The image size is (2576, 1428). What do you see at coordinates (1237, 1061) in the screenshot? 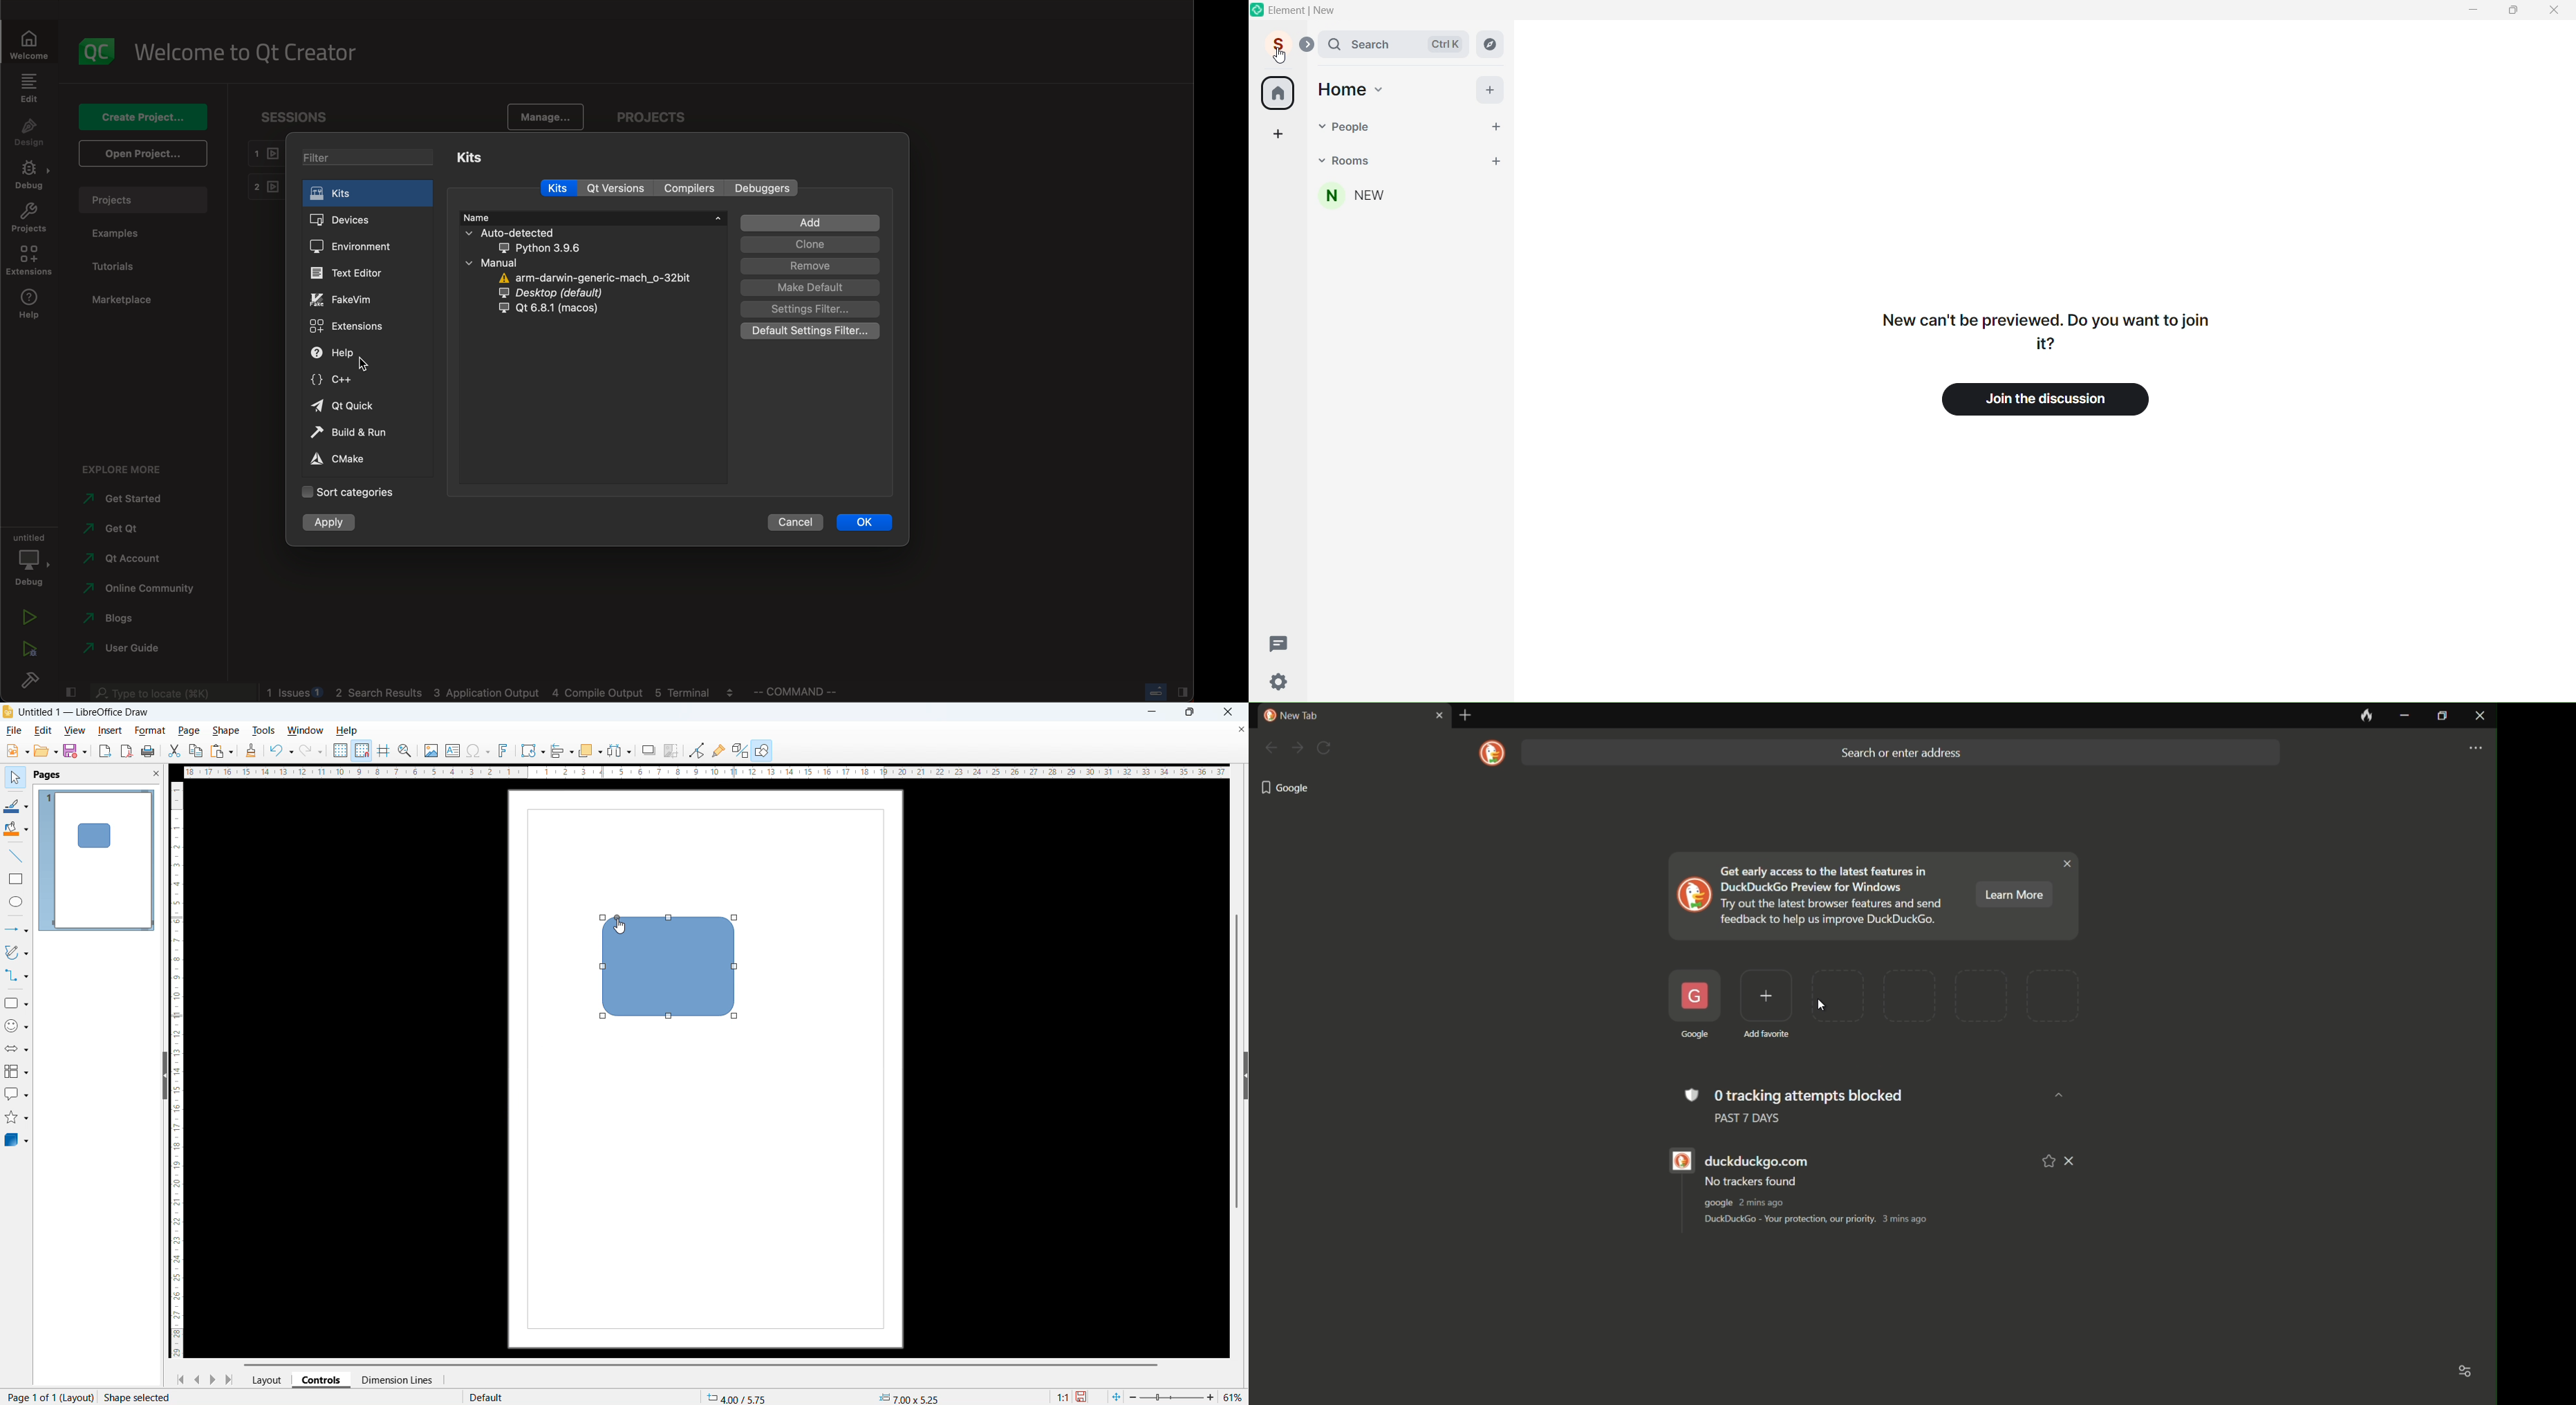
I see `Vertical scroll bar ` at bounding box center [1237, 1061].